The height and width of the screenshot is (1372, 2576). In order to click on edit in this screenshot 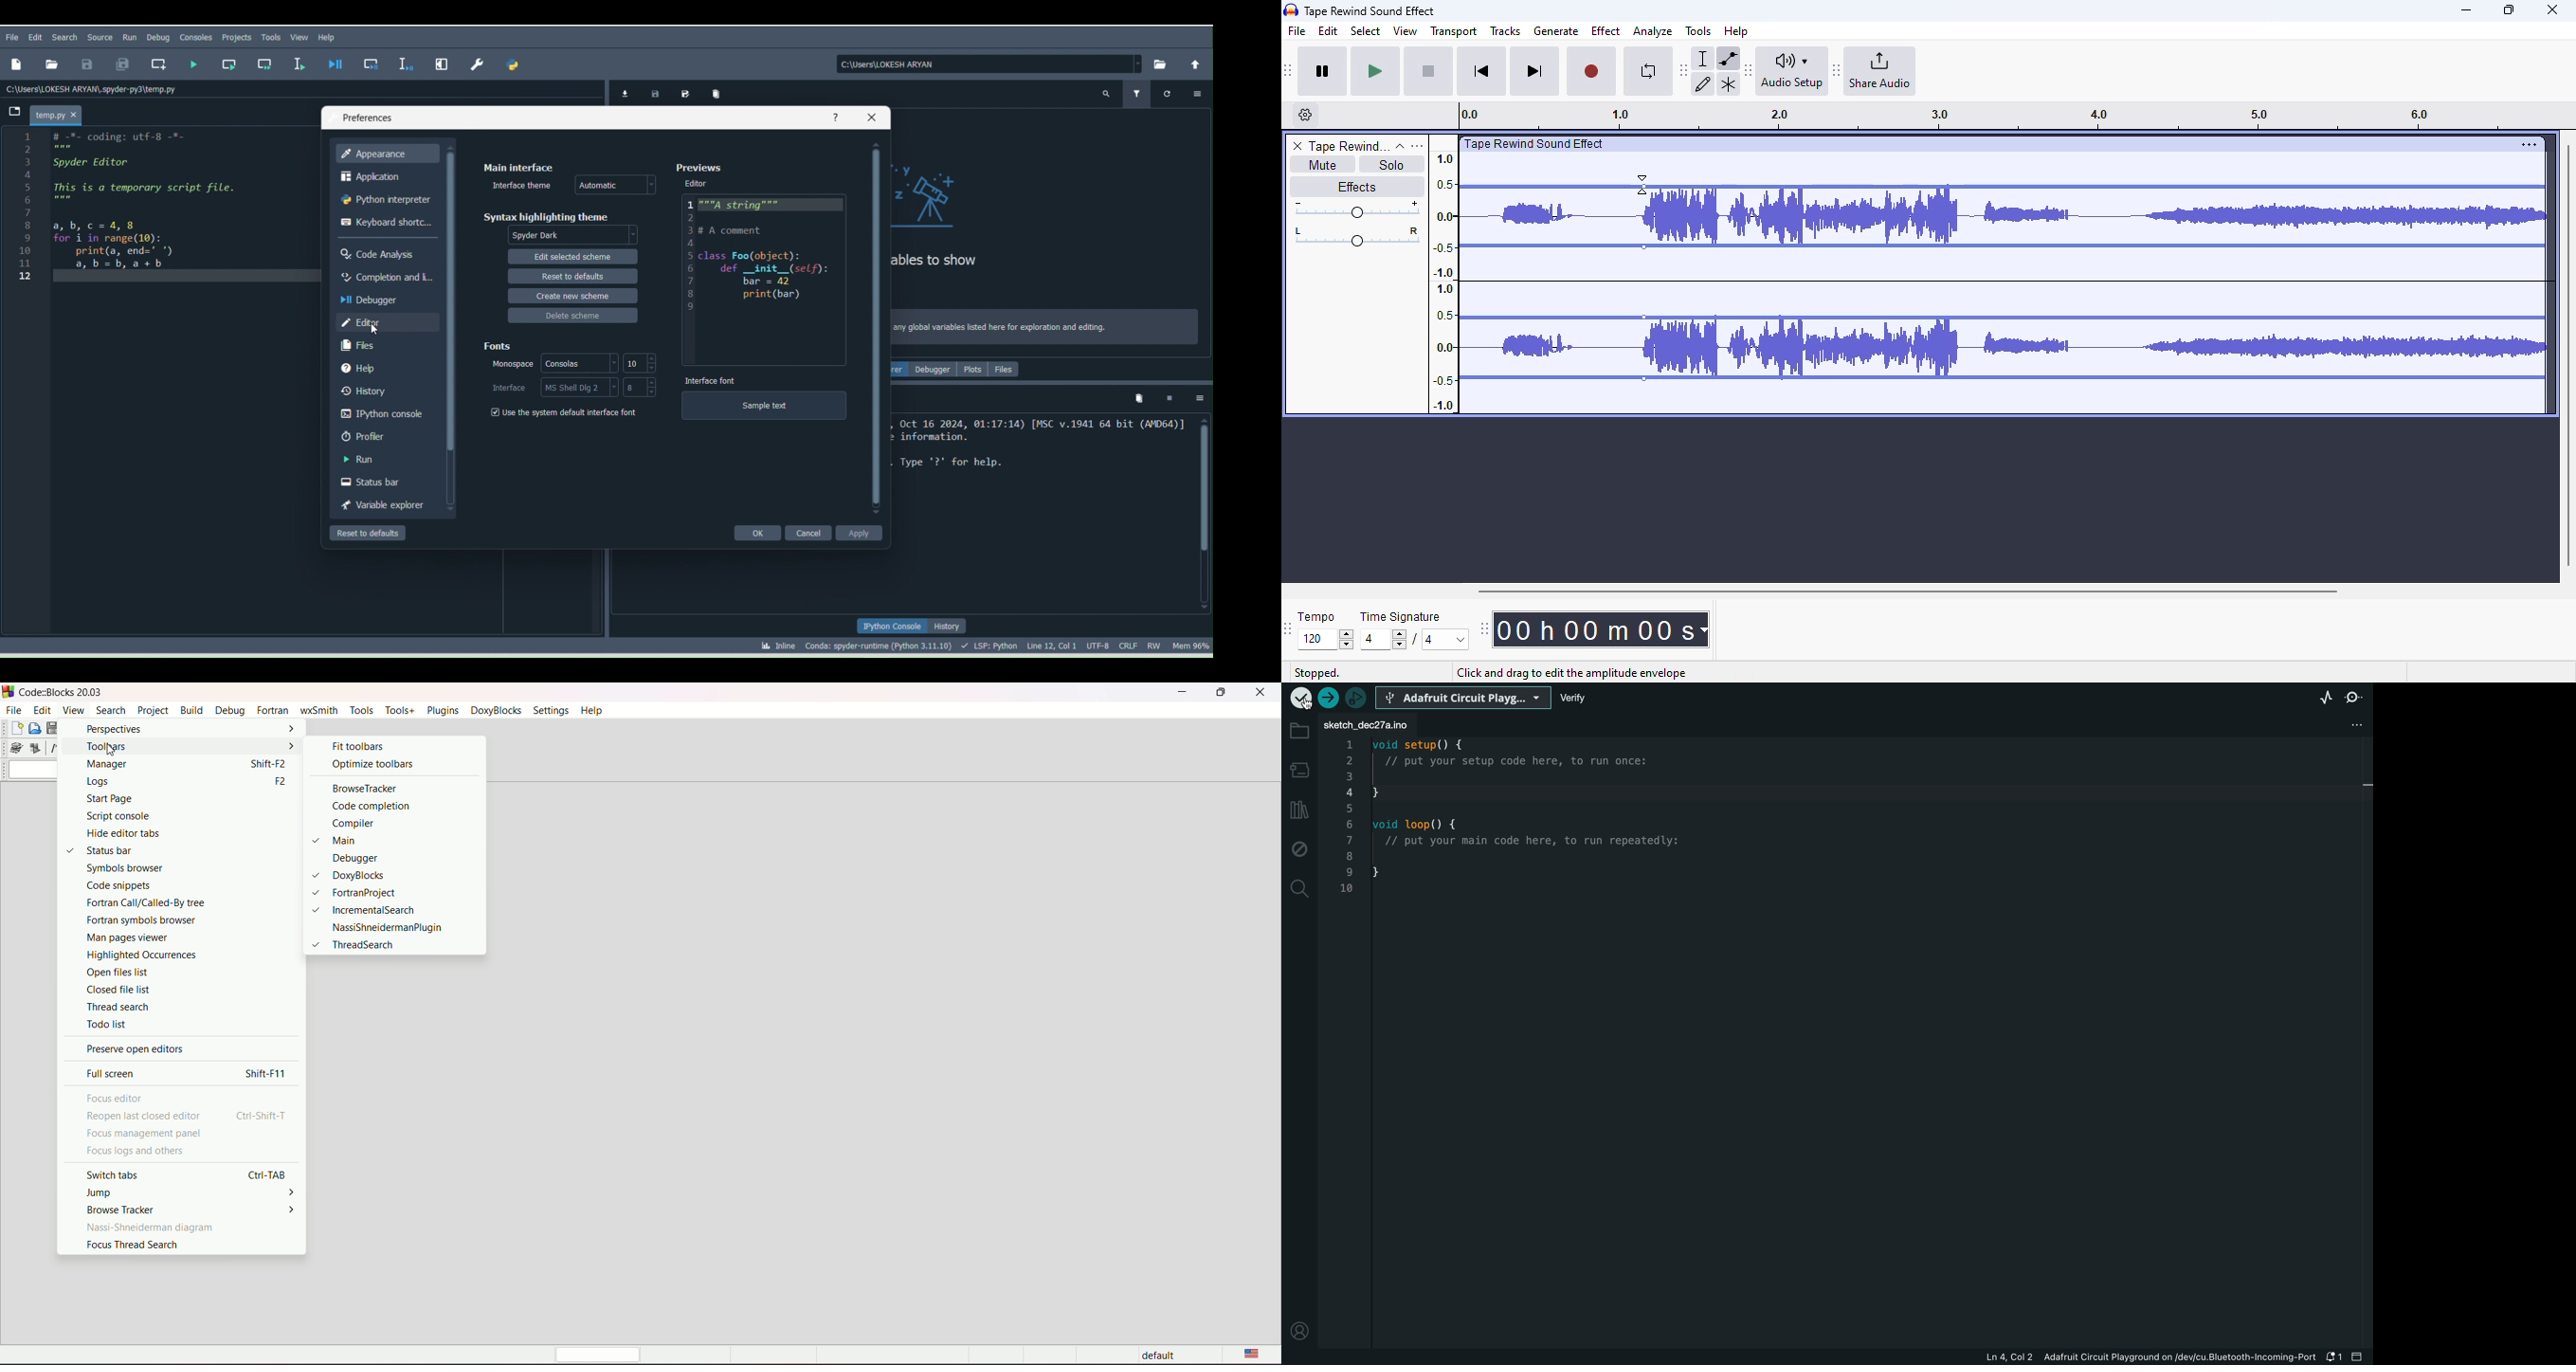, I will do `click(42, 709)`.